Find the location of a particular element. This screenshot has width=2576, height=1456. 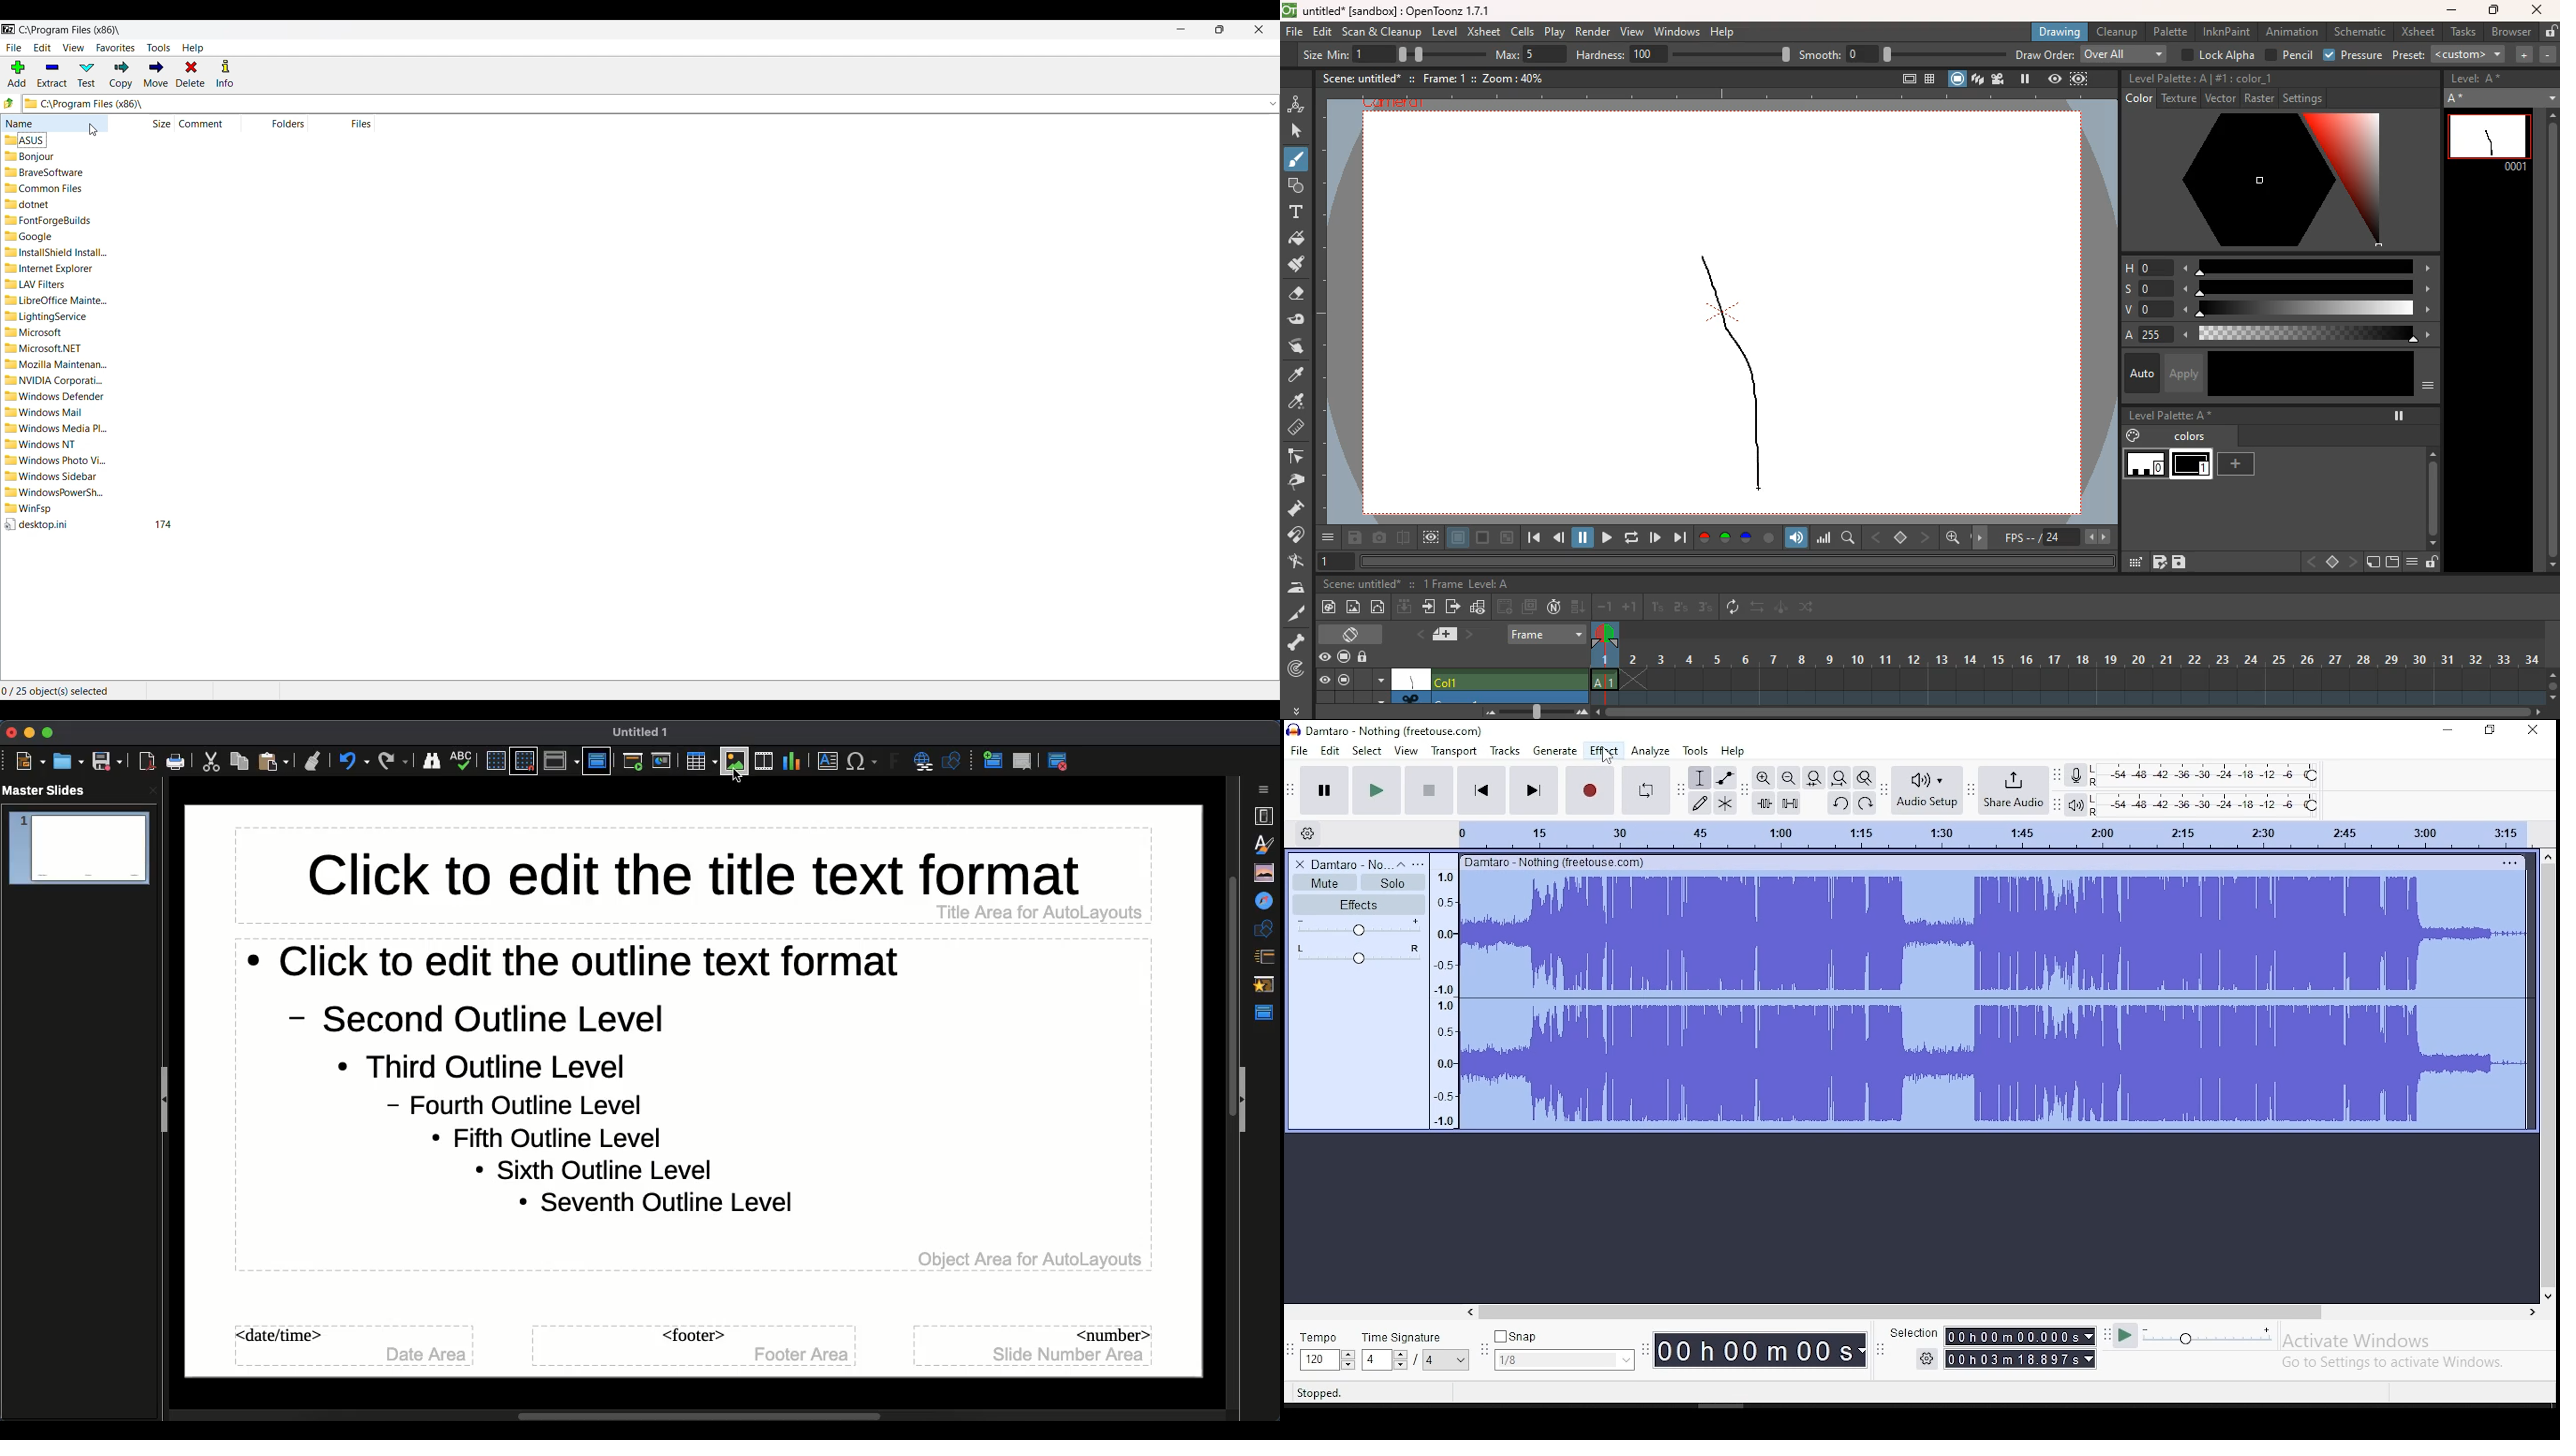

Master slide number is located at coordinates (1035, 1345).